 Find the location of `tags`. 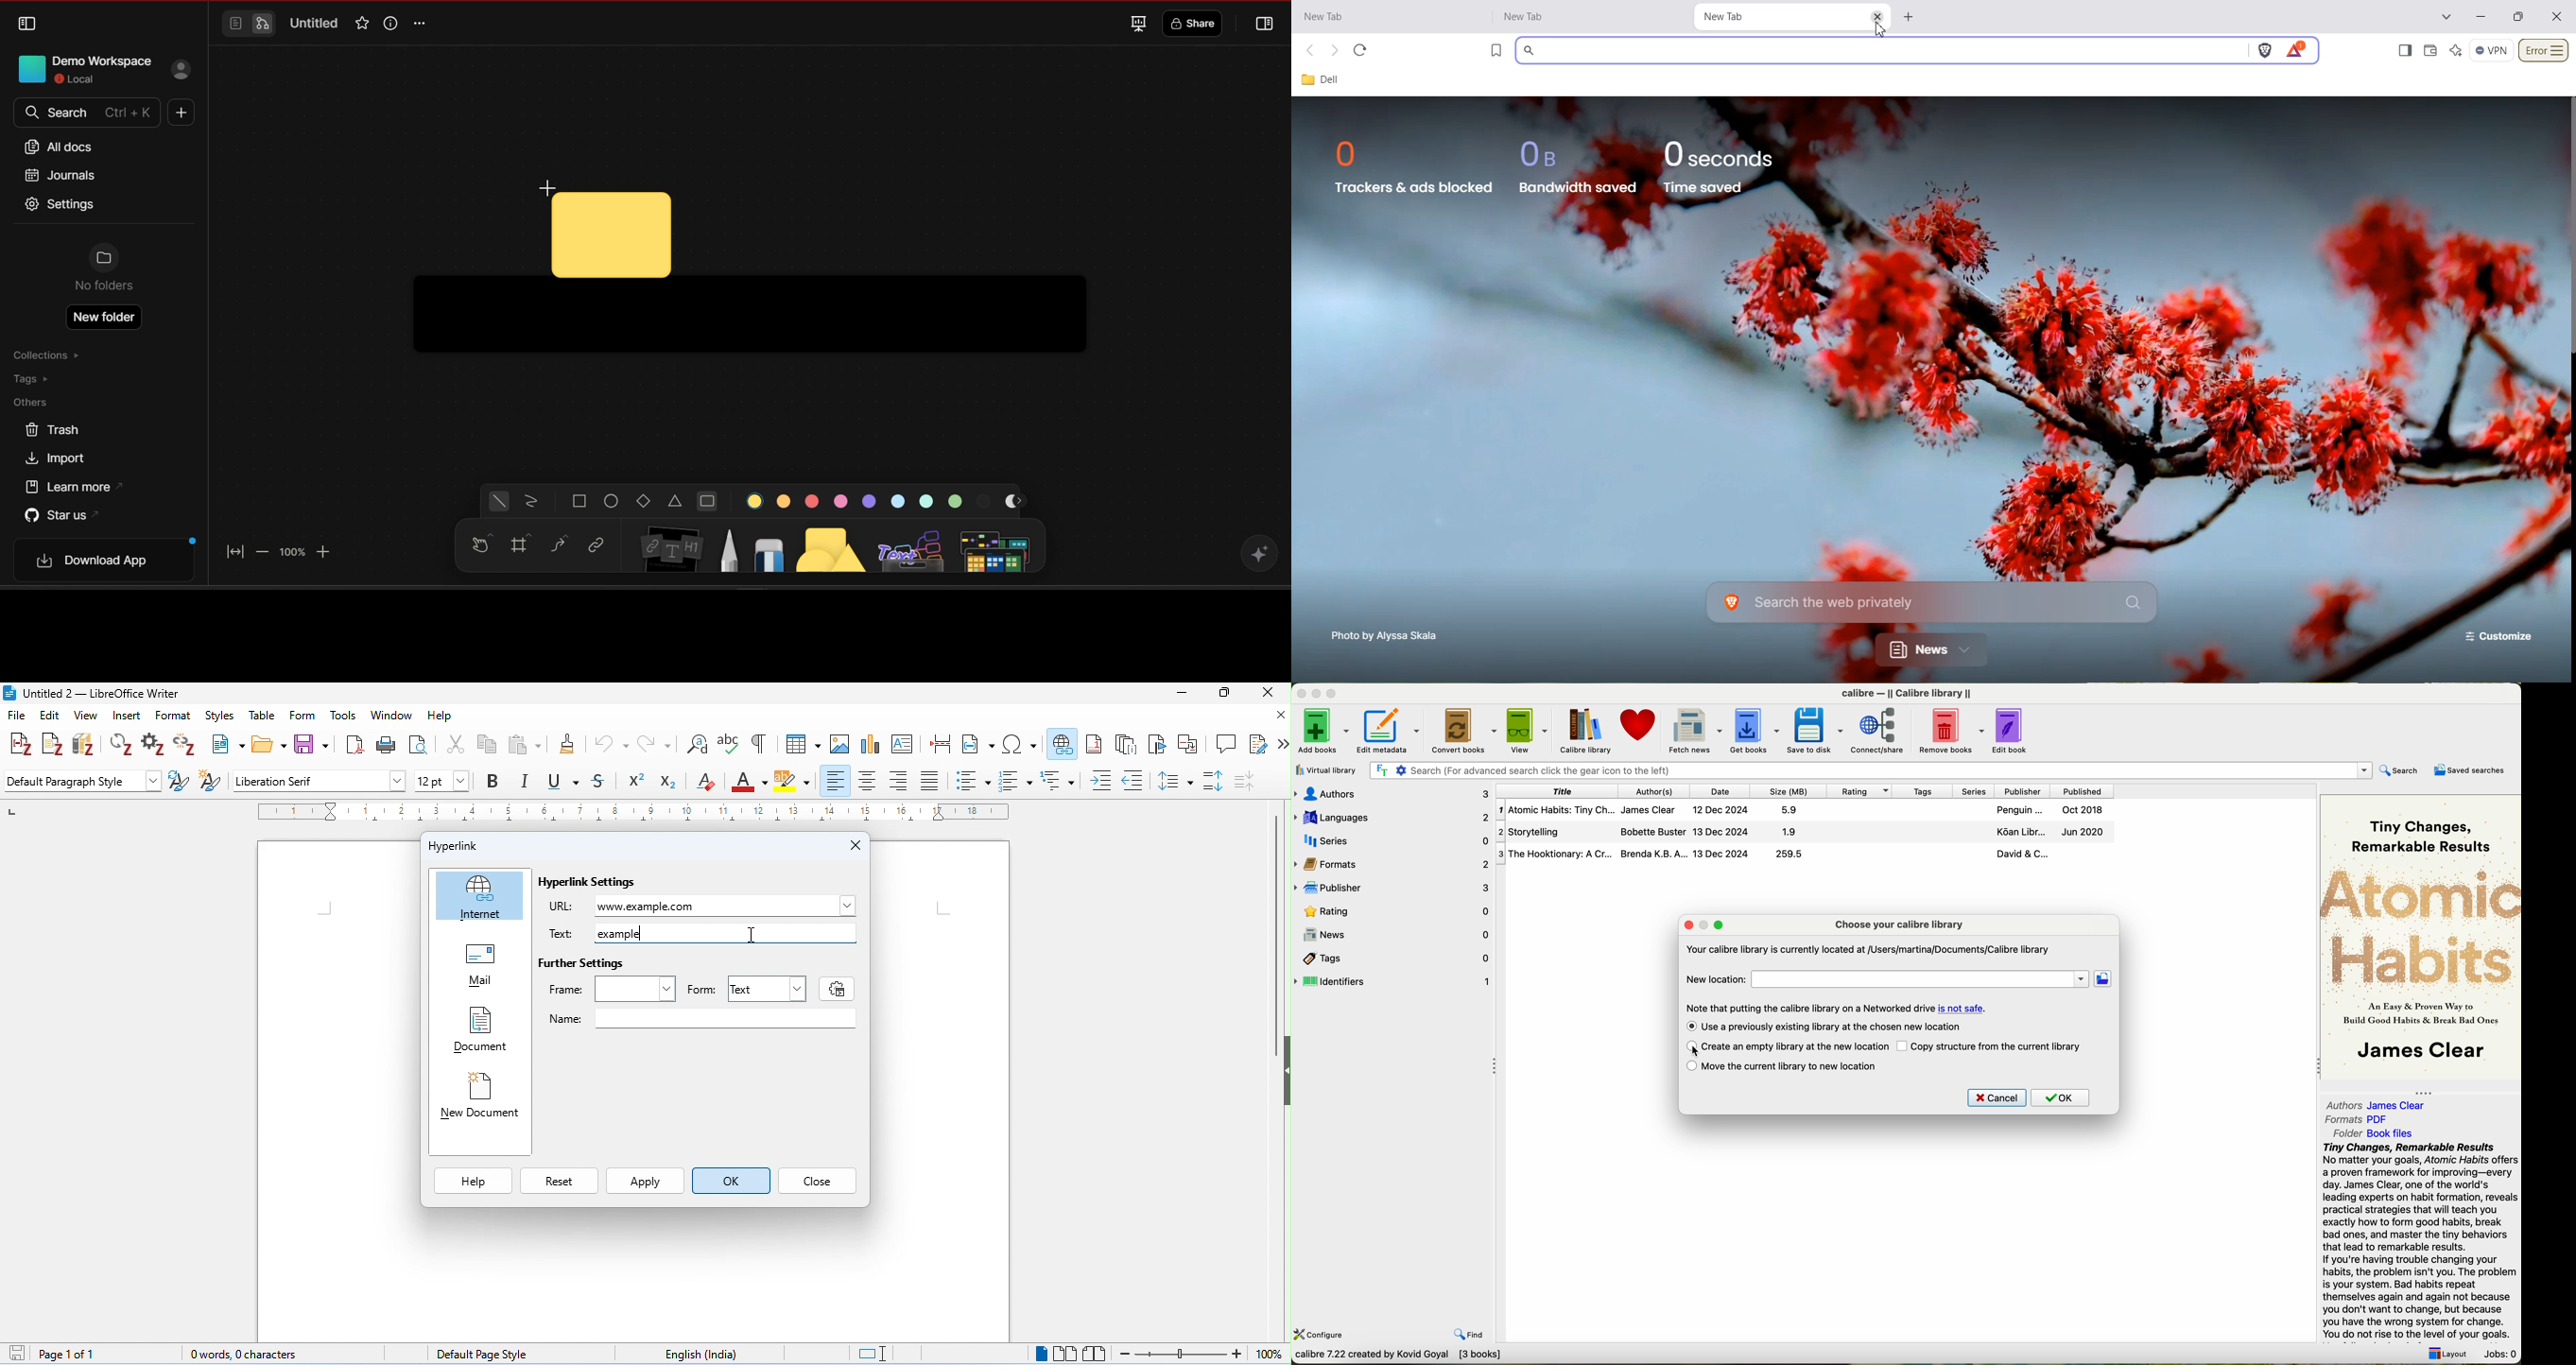

tags is located at coordinates (1921, 790).